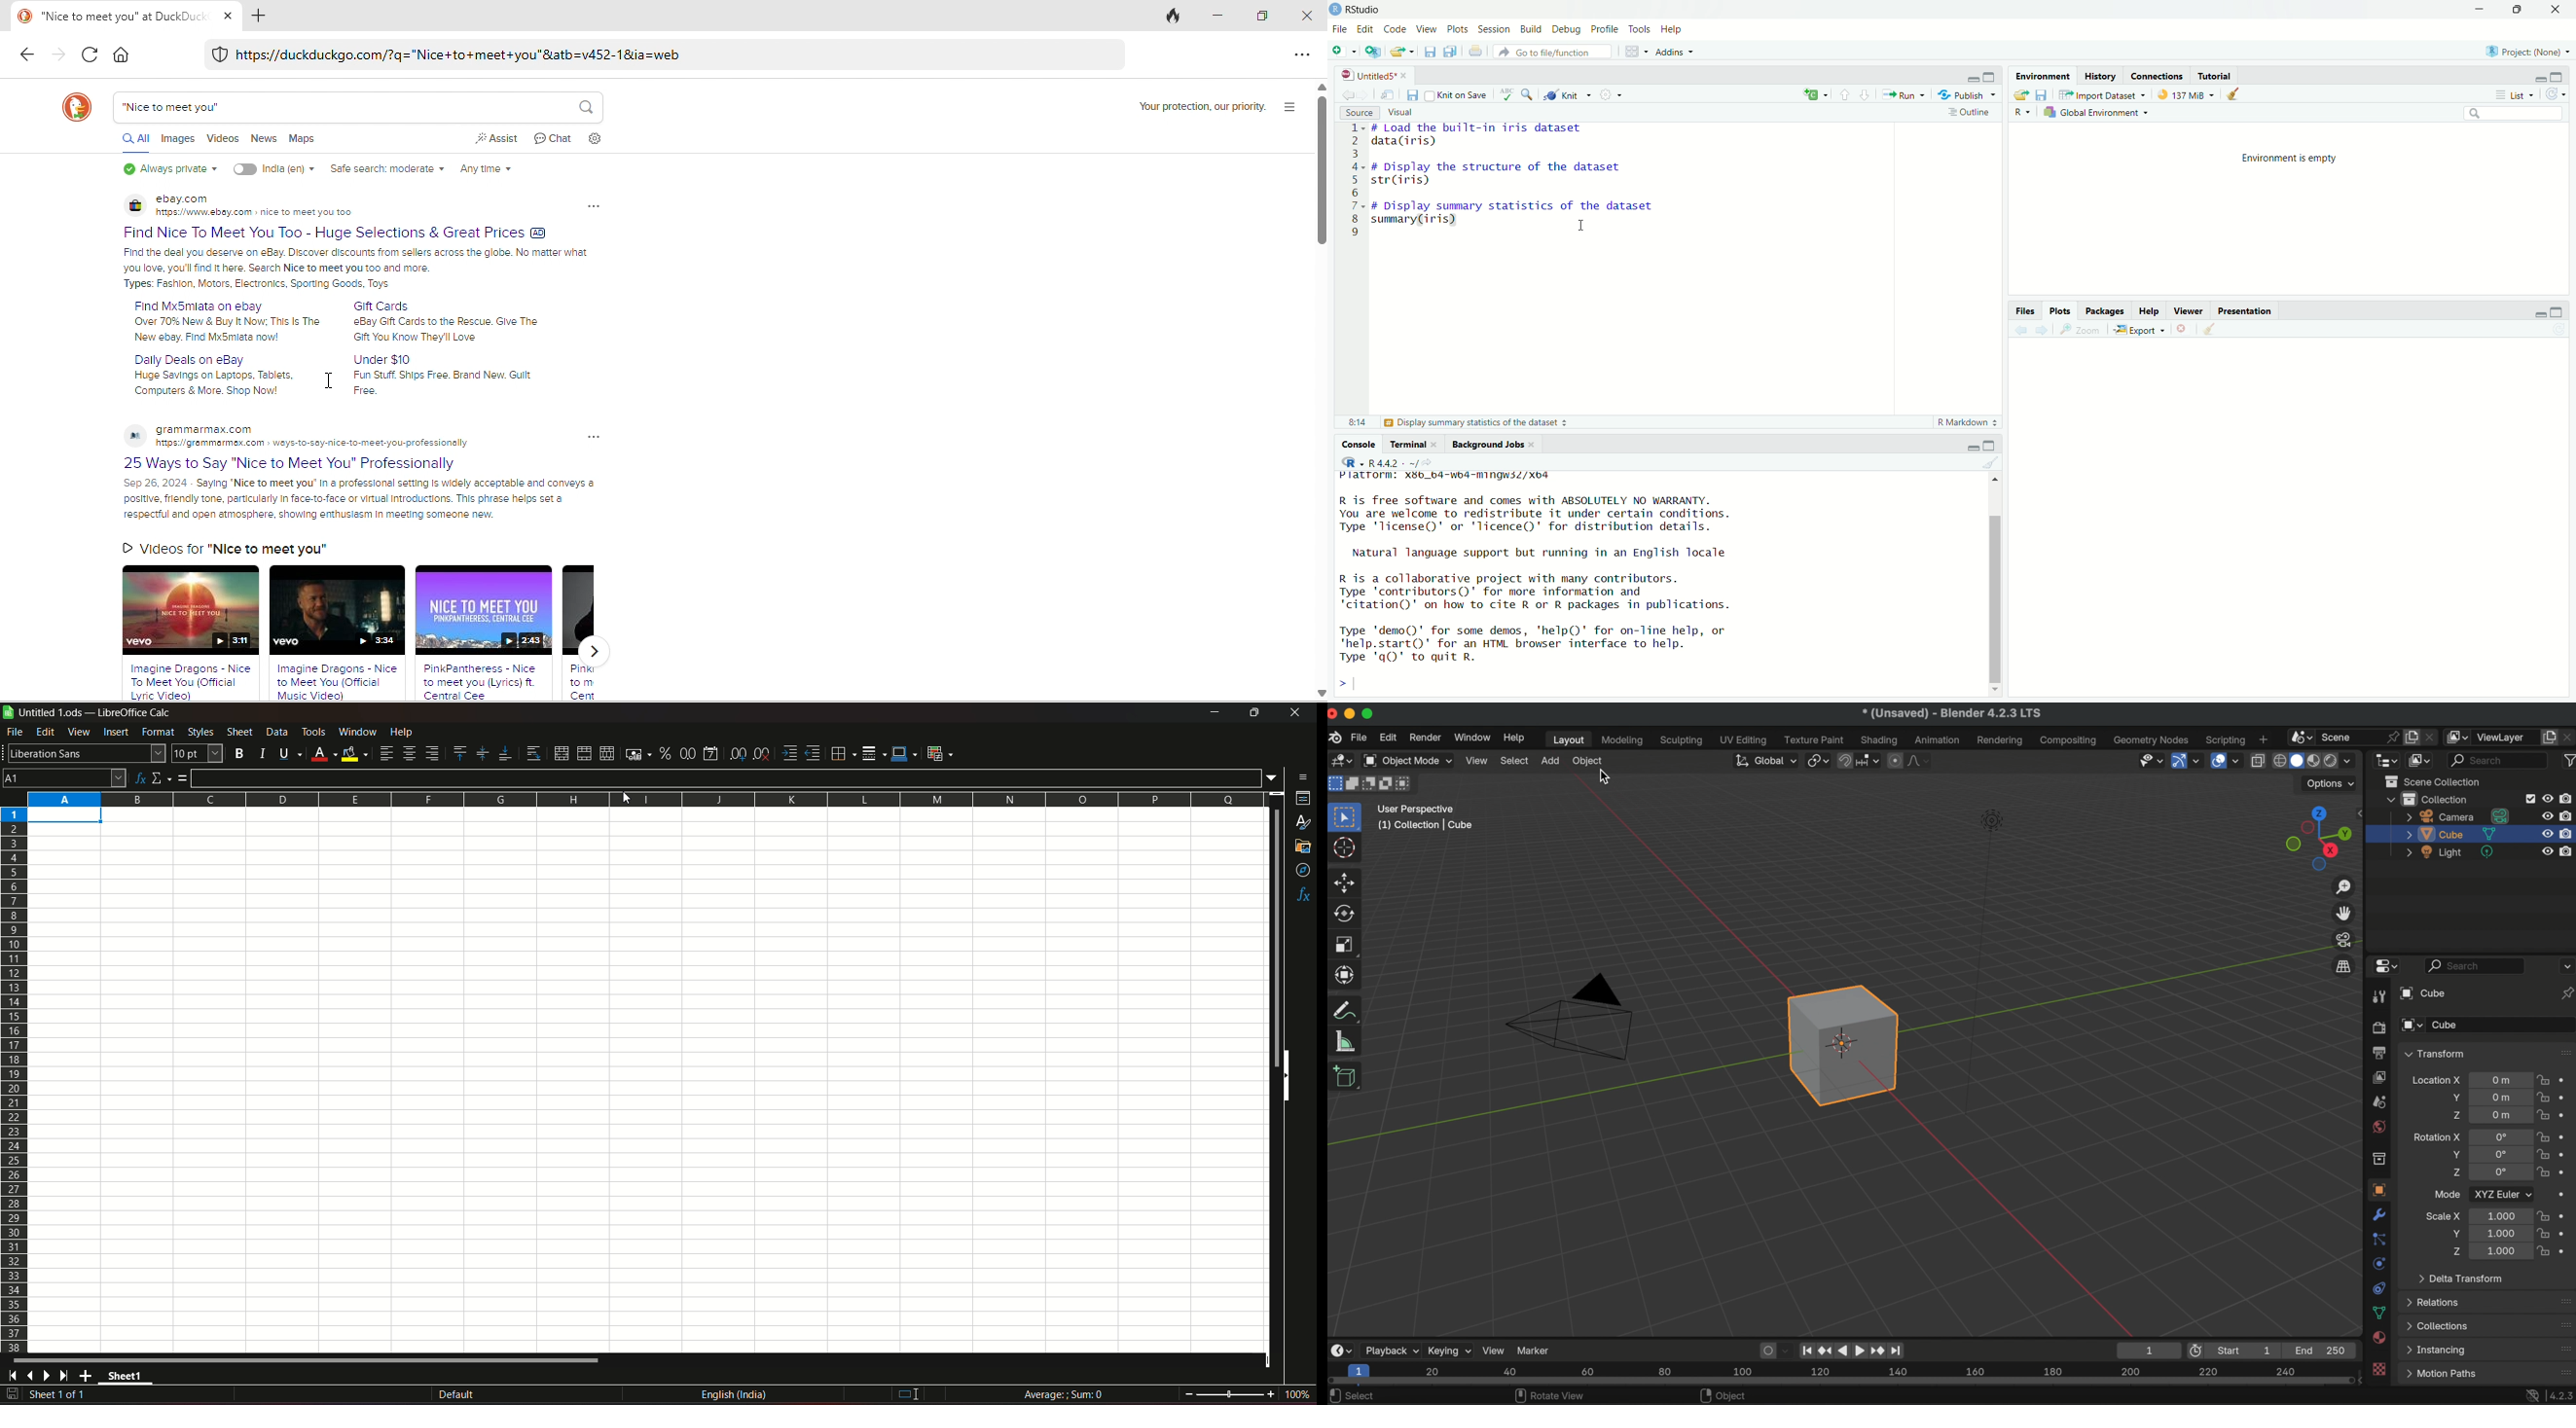 Image resolution: width=2576 pixels, height=1428 pixels. What do you see at coordinates (625, 802) in the screenshot?
I see `cursor` at bounding box center [625, 802].